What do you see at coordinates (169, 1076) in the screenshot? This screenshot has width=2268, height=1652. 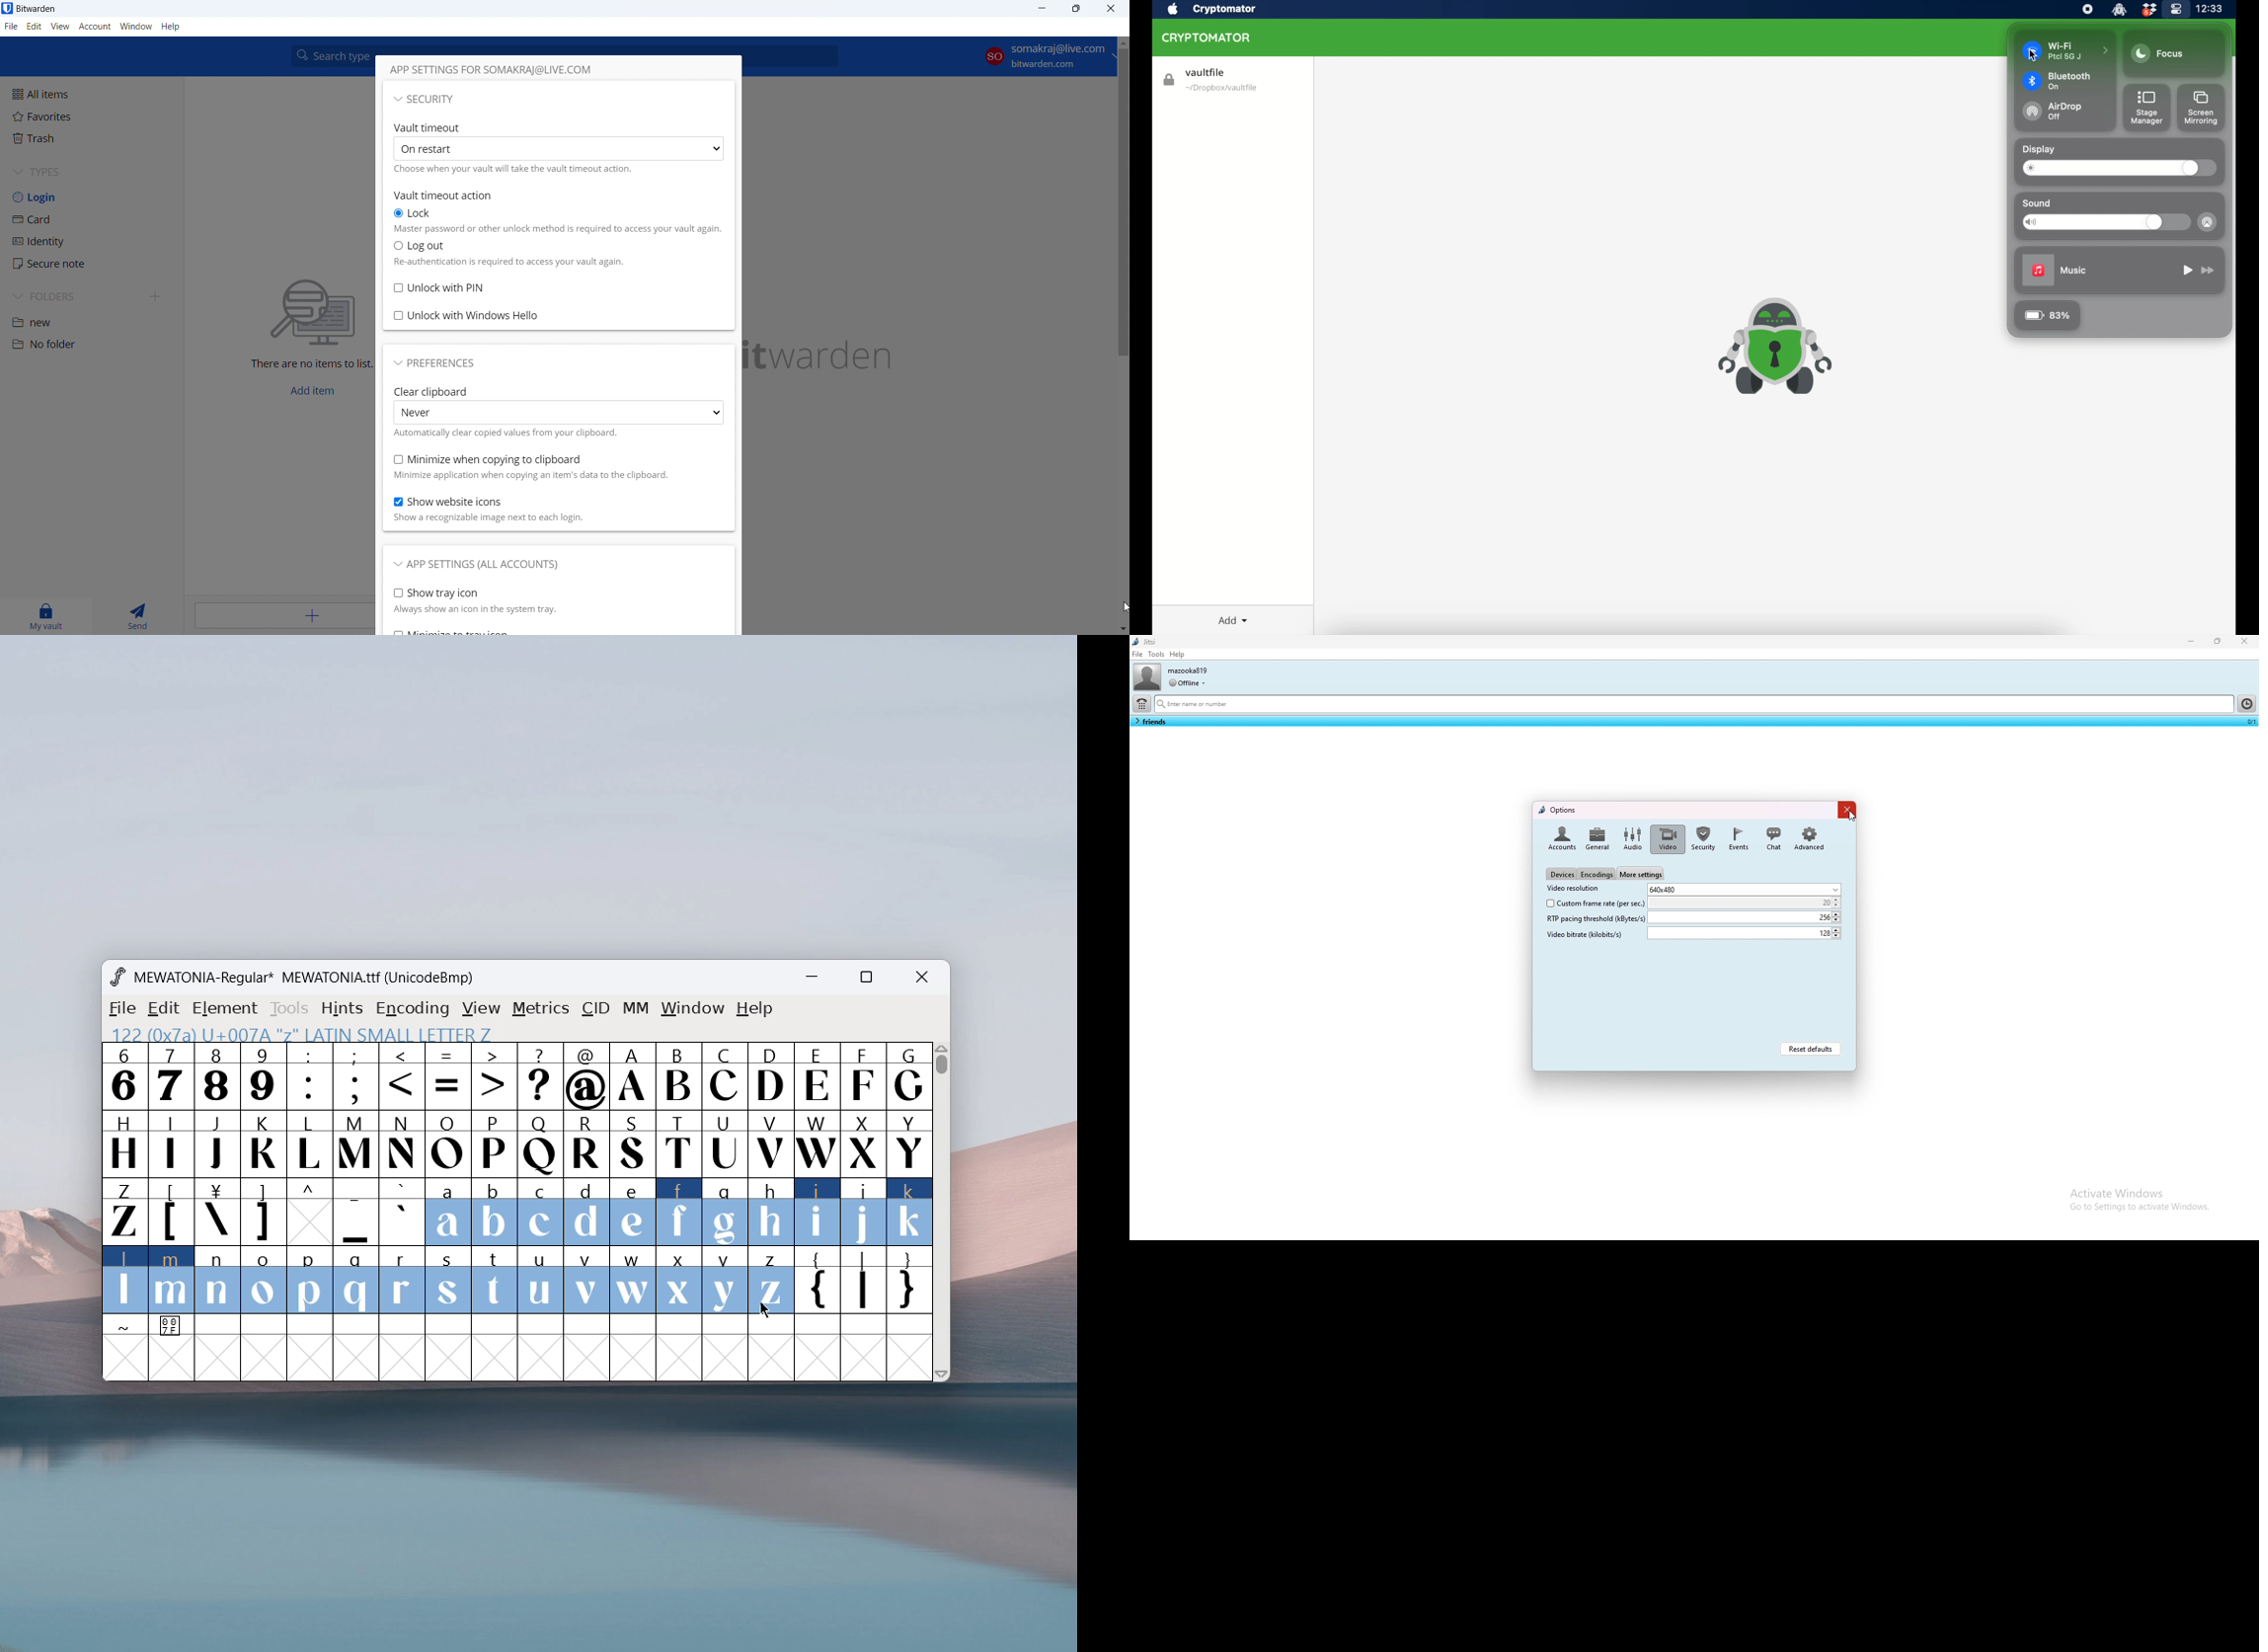 I see `7` at bounding box center [169, 1076].